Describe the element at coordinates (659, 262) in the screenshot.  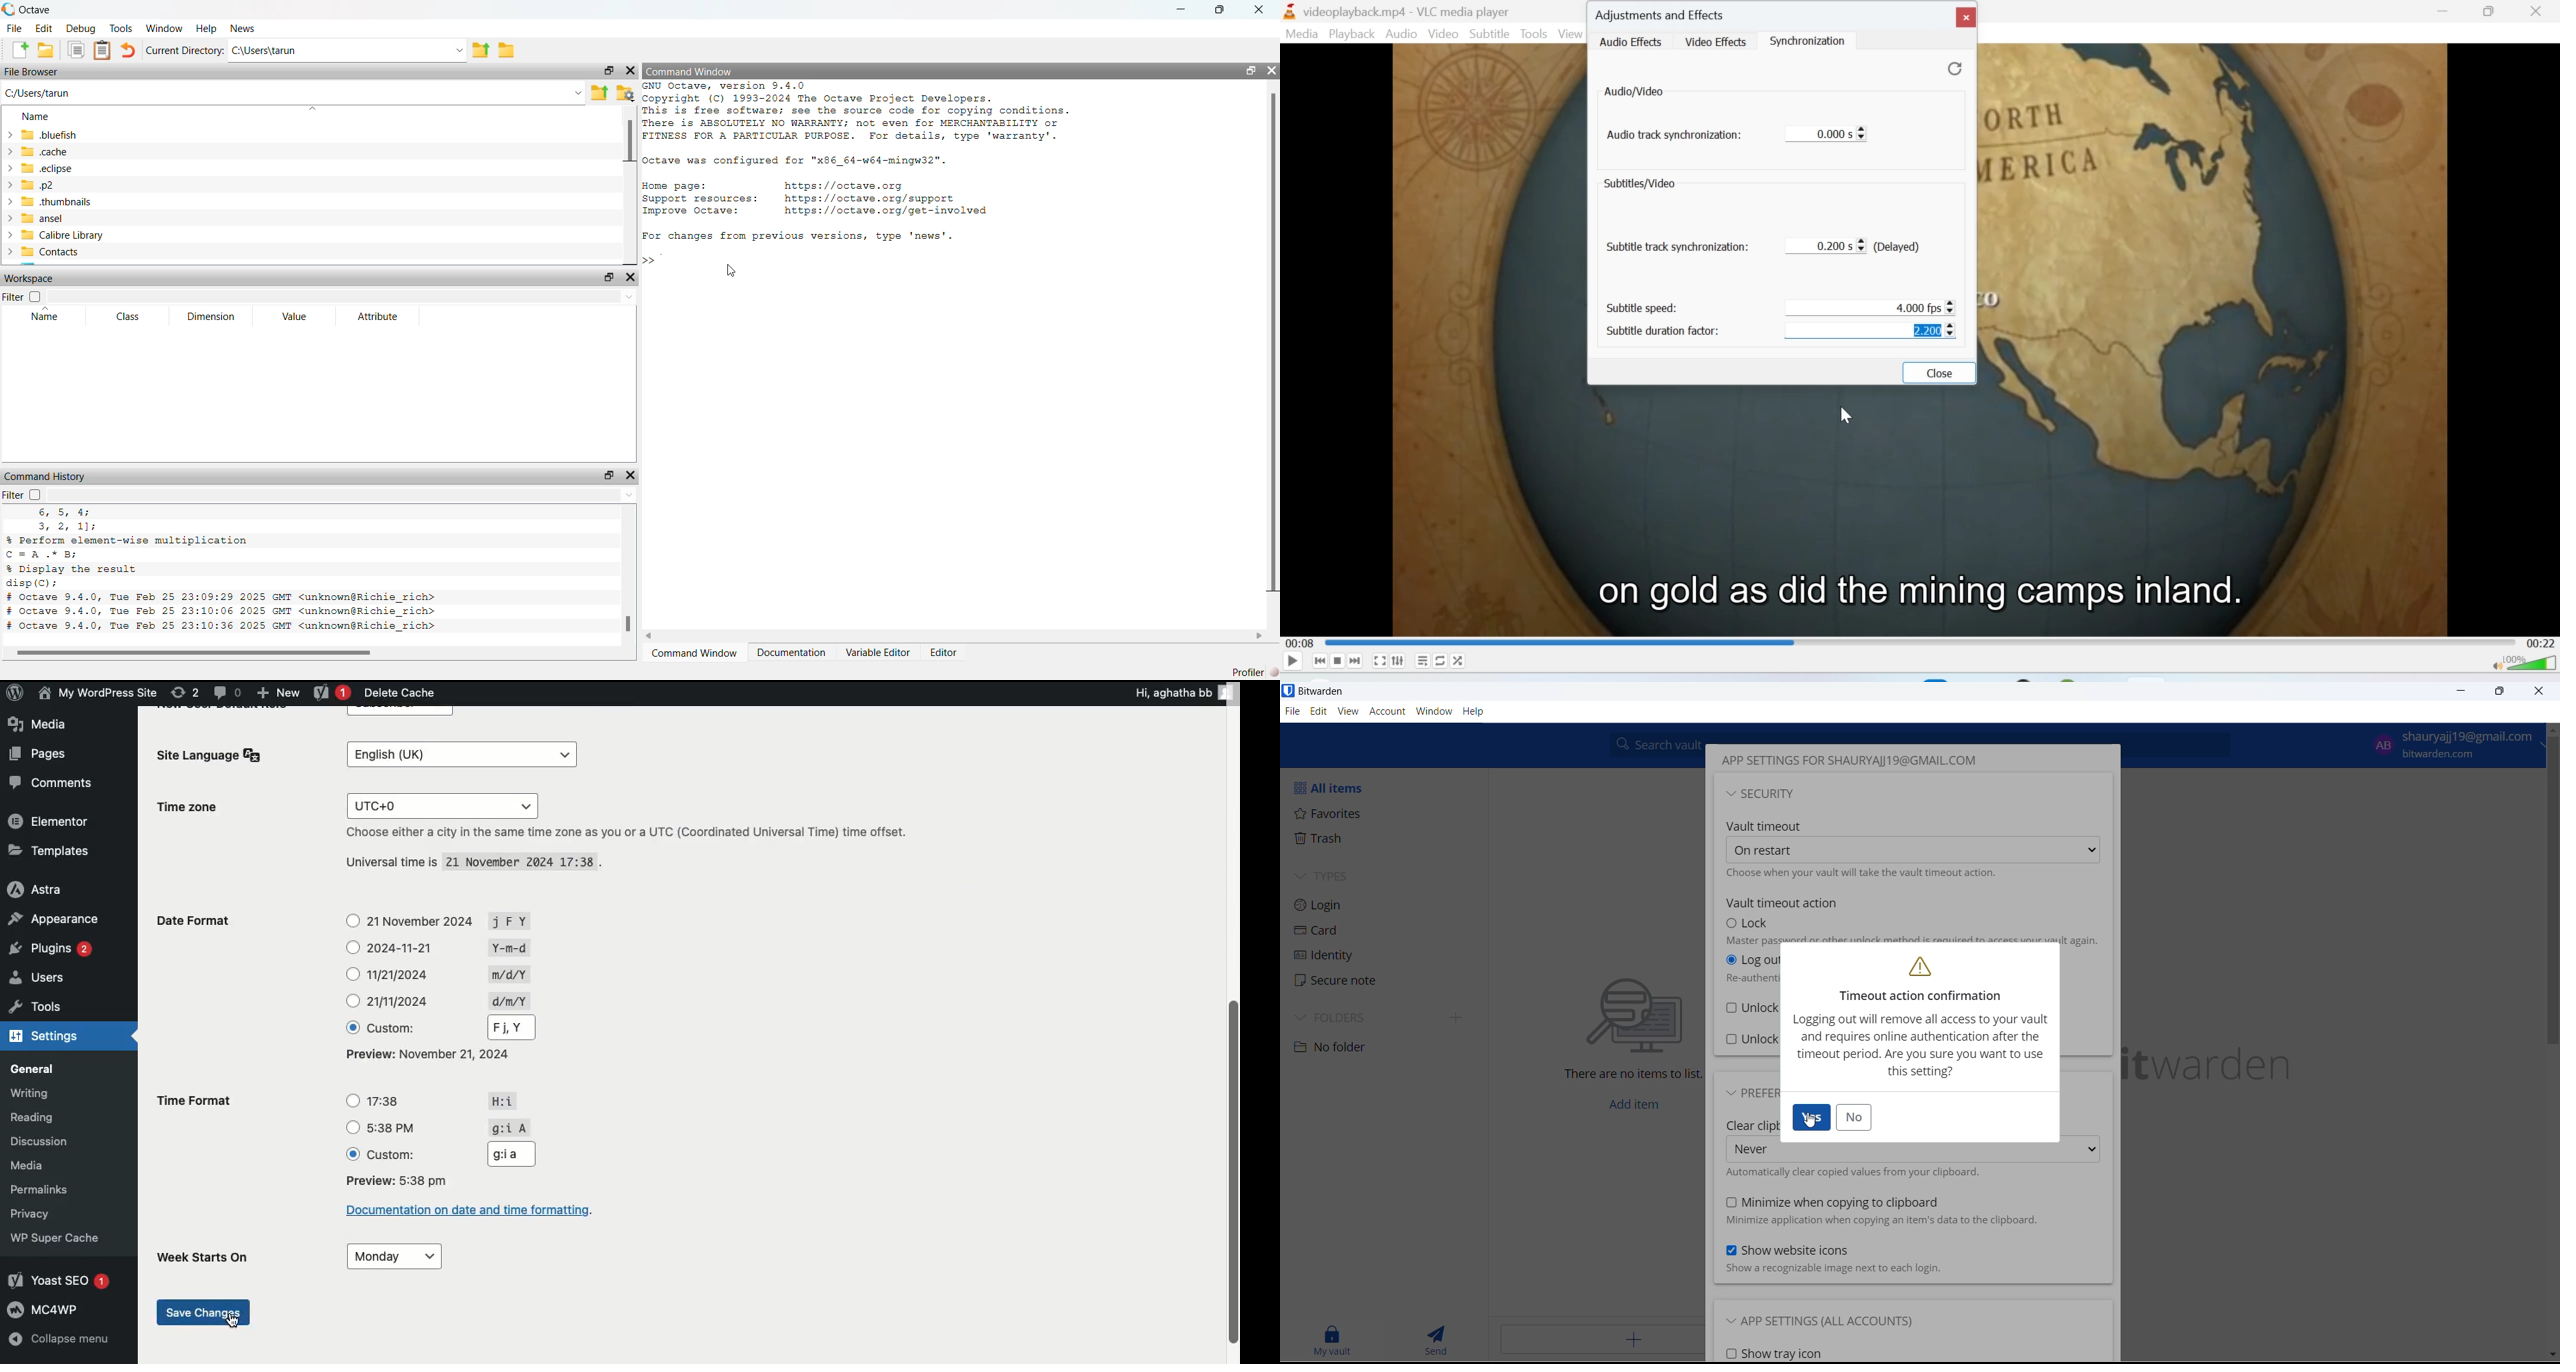
I see `Typing indicator` at that location.